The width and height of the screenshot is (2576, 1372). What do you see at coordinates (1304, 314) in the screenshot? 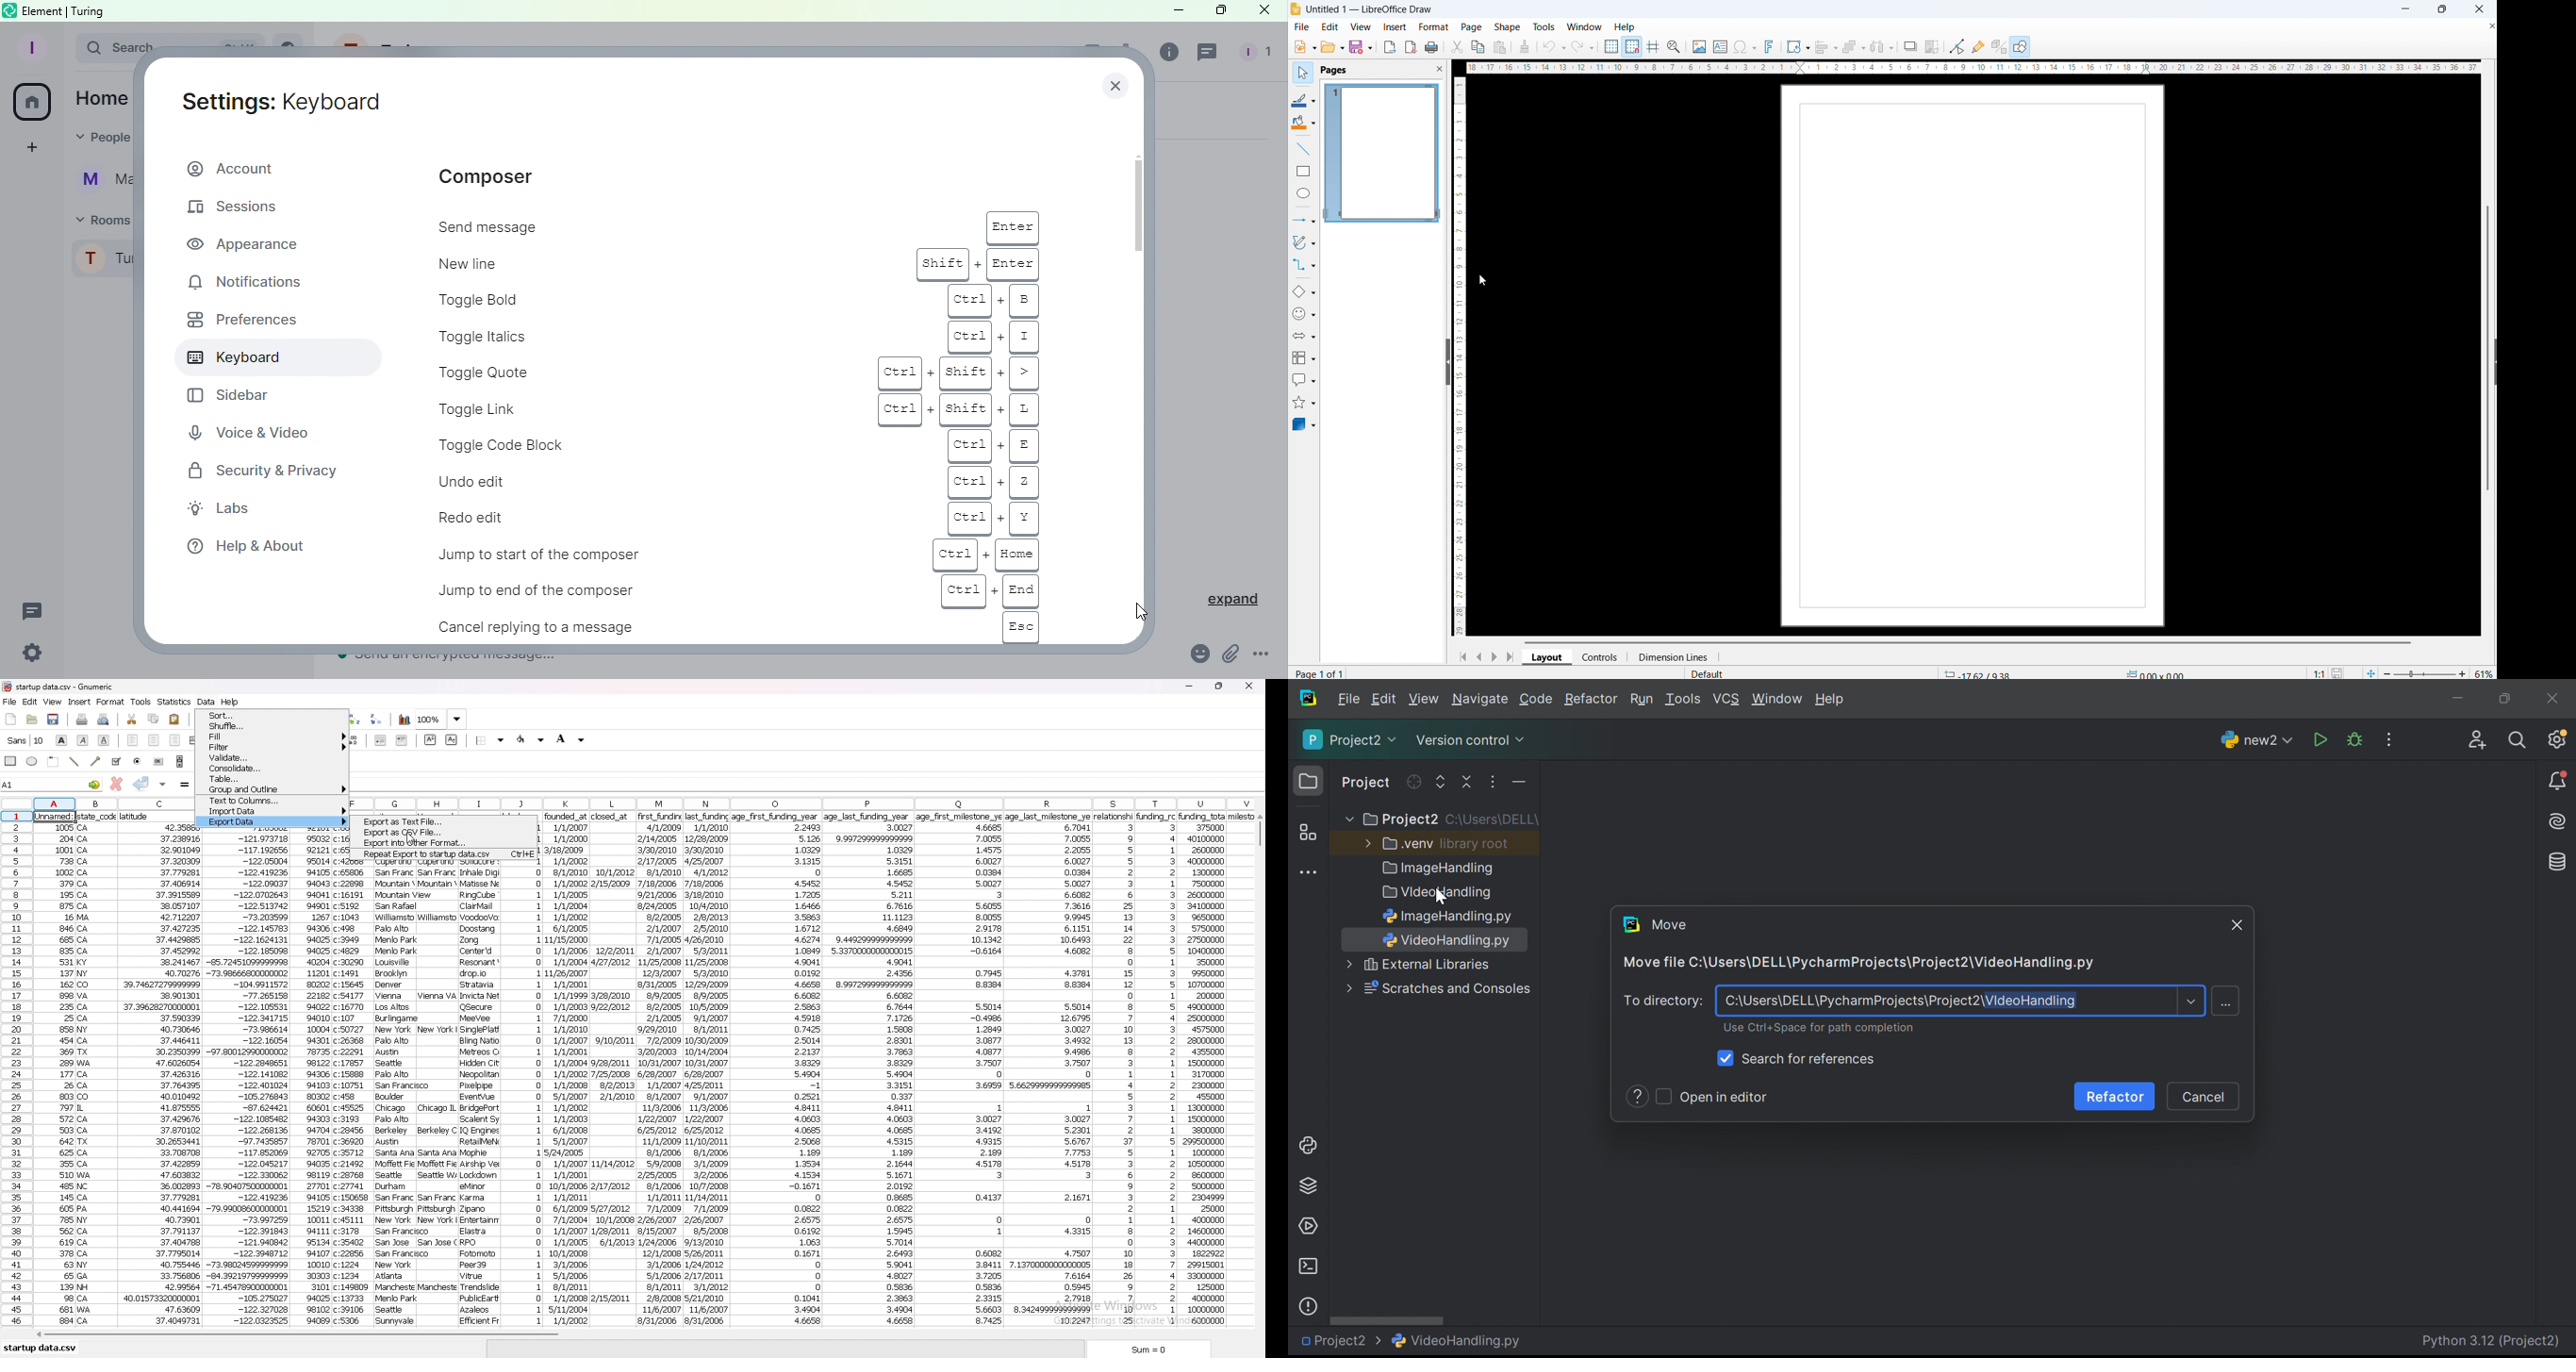
I see `symbol shapes` at bounding box center [1304, 314].